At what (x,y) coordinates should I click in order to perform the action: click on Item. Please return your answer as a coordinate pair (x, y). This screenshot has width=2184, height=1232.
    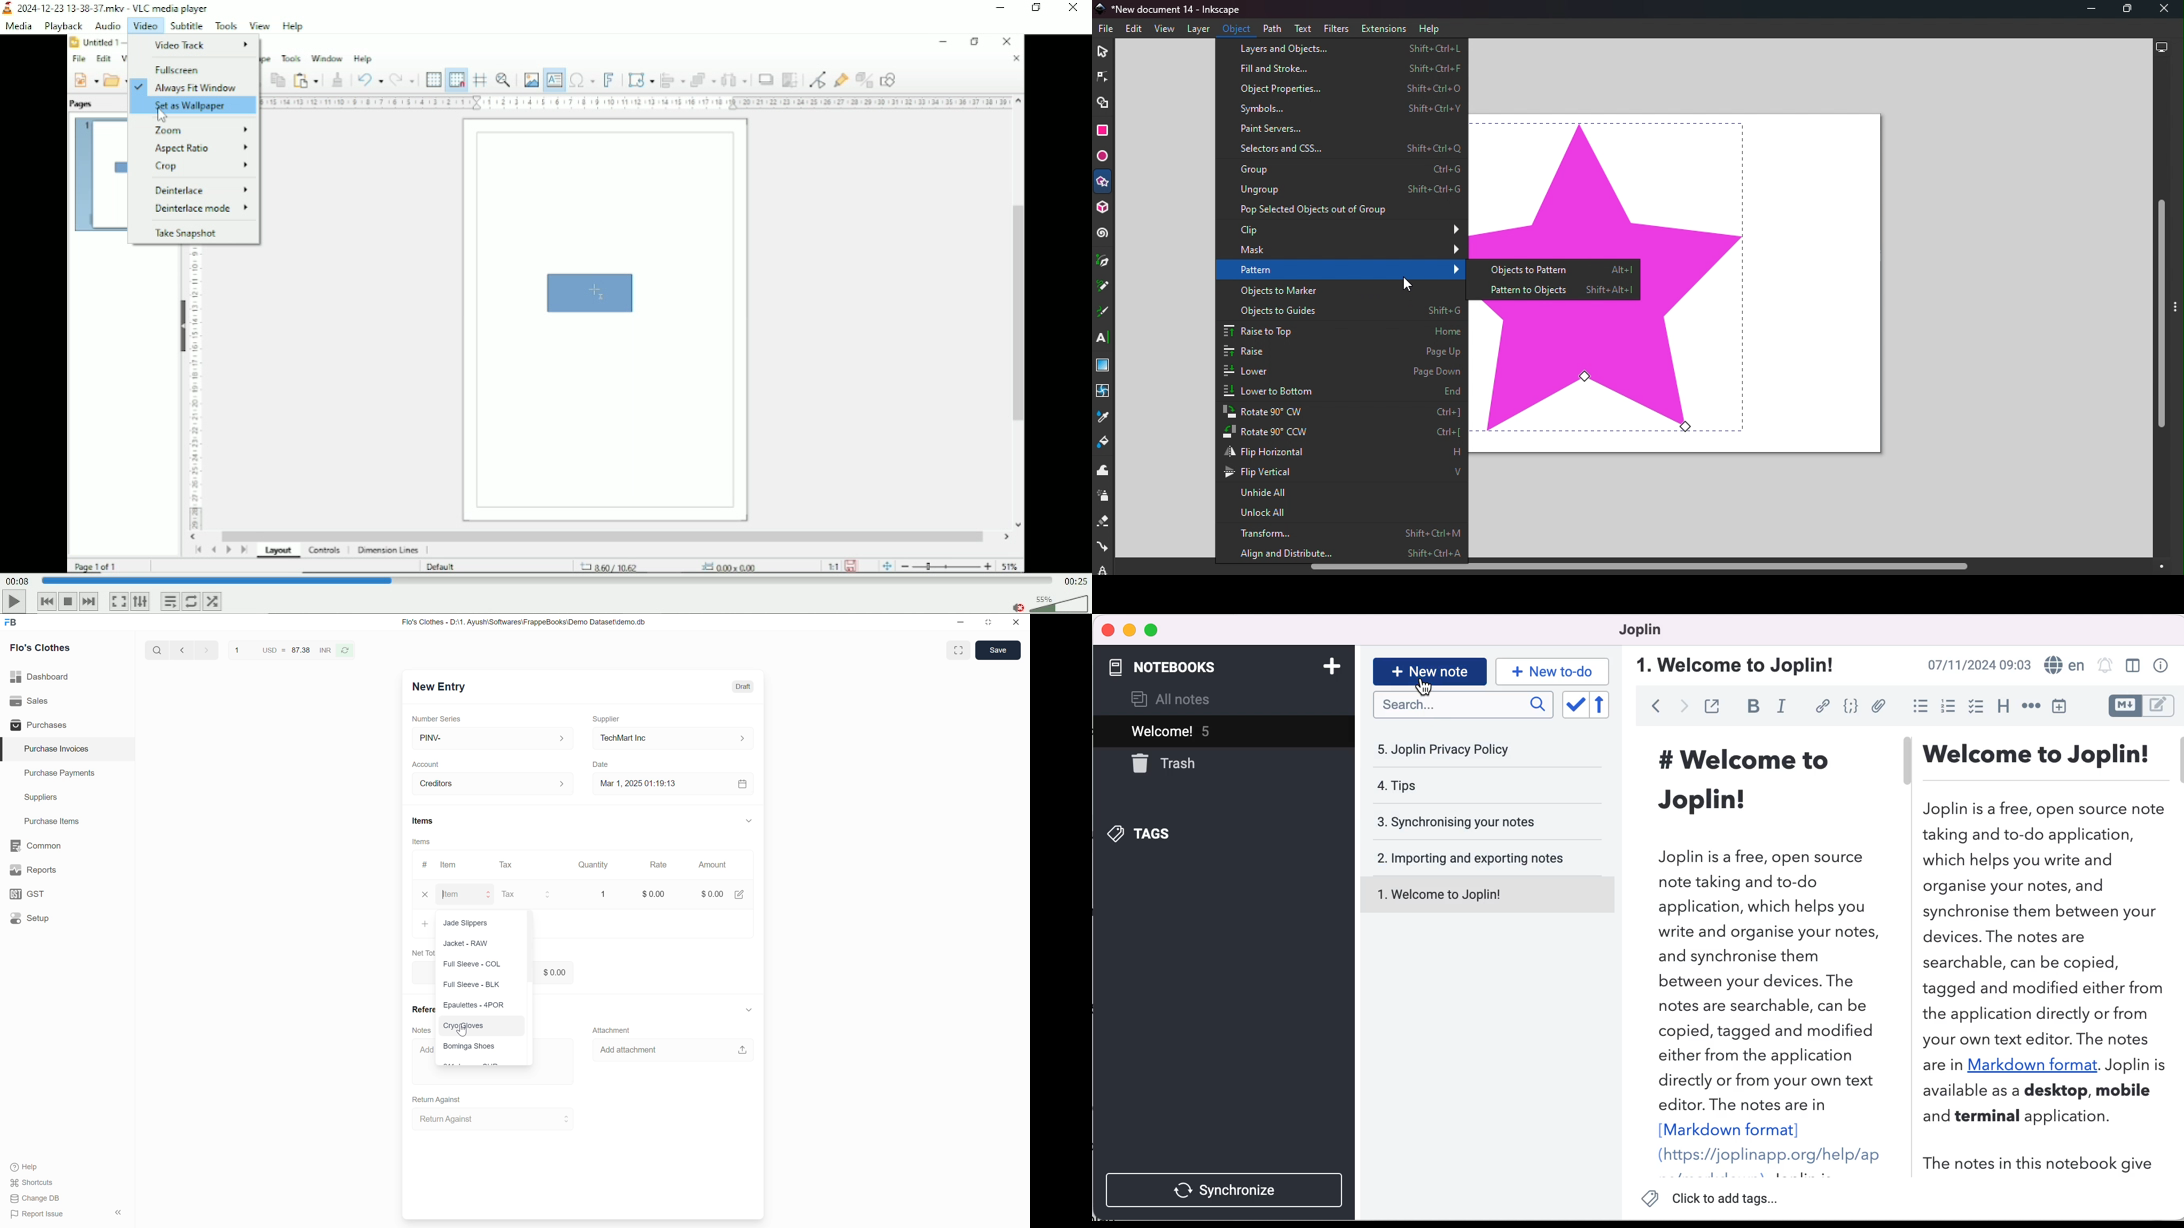
    Looking at the image, I should click on (465, 895).